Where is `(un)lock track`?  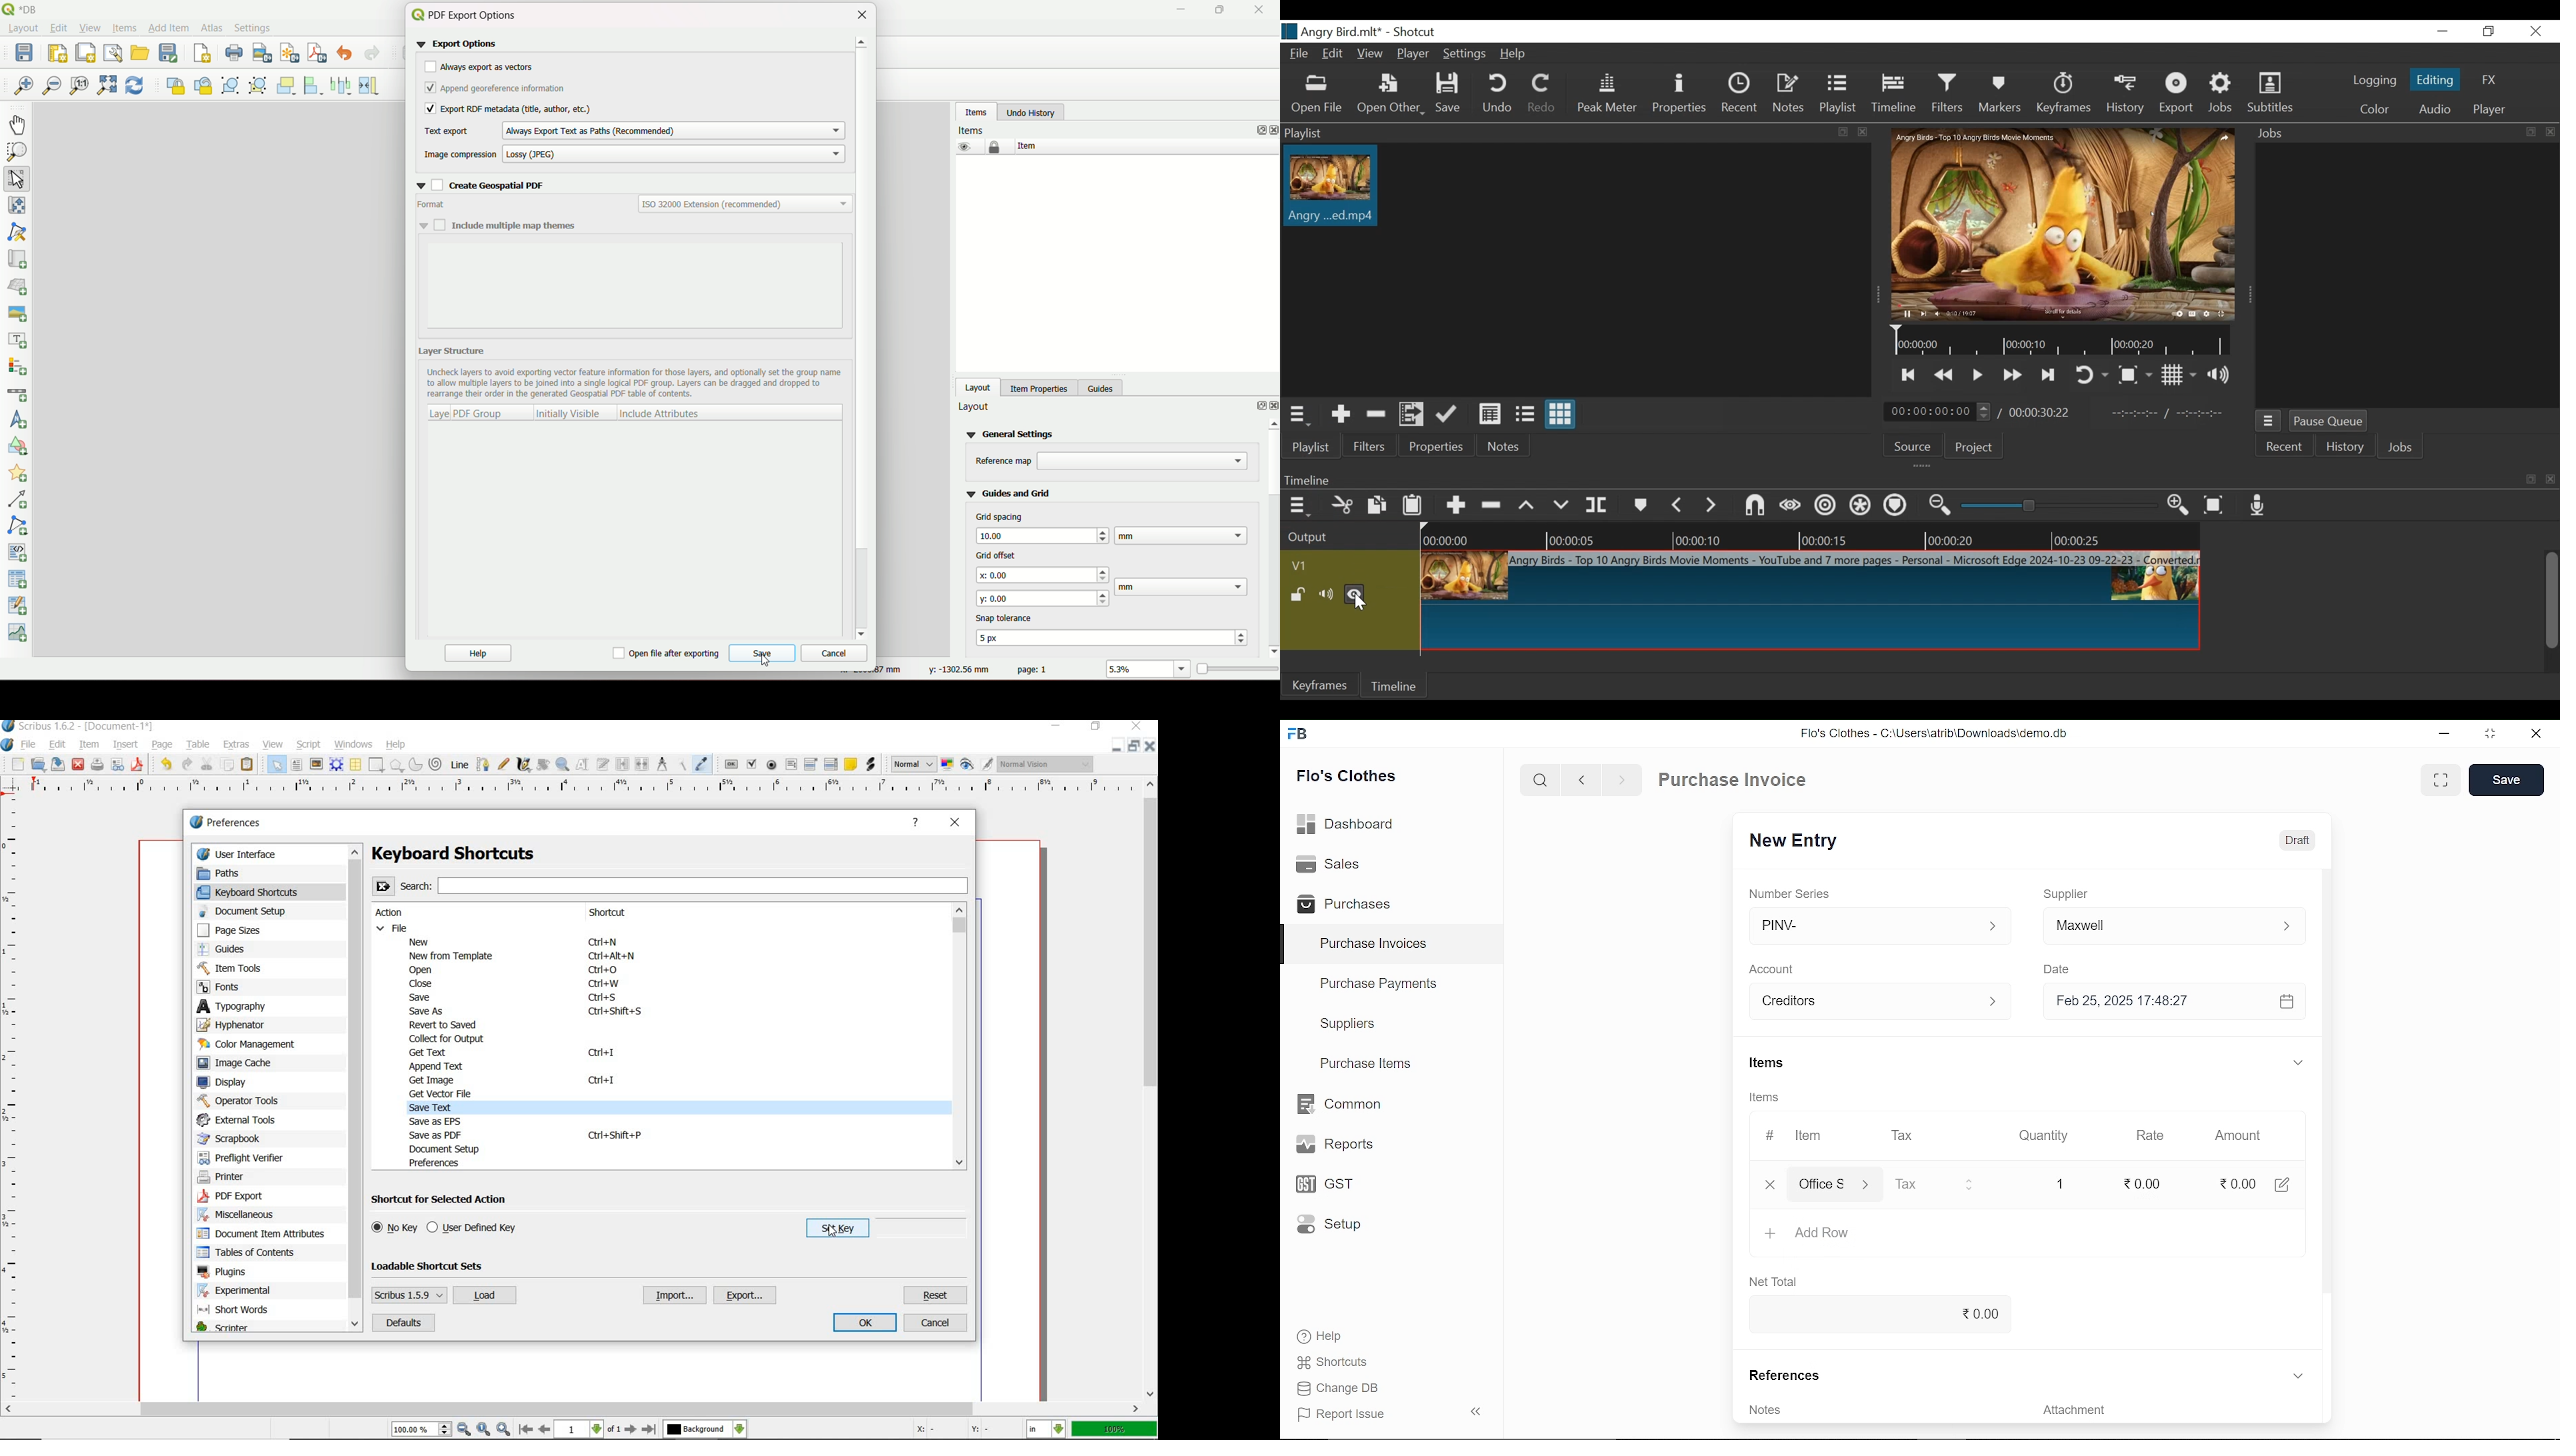 (un)lock track is located at coordinates (1297, 594).